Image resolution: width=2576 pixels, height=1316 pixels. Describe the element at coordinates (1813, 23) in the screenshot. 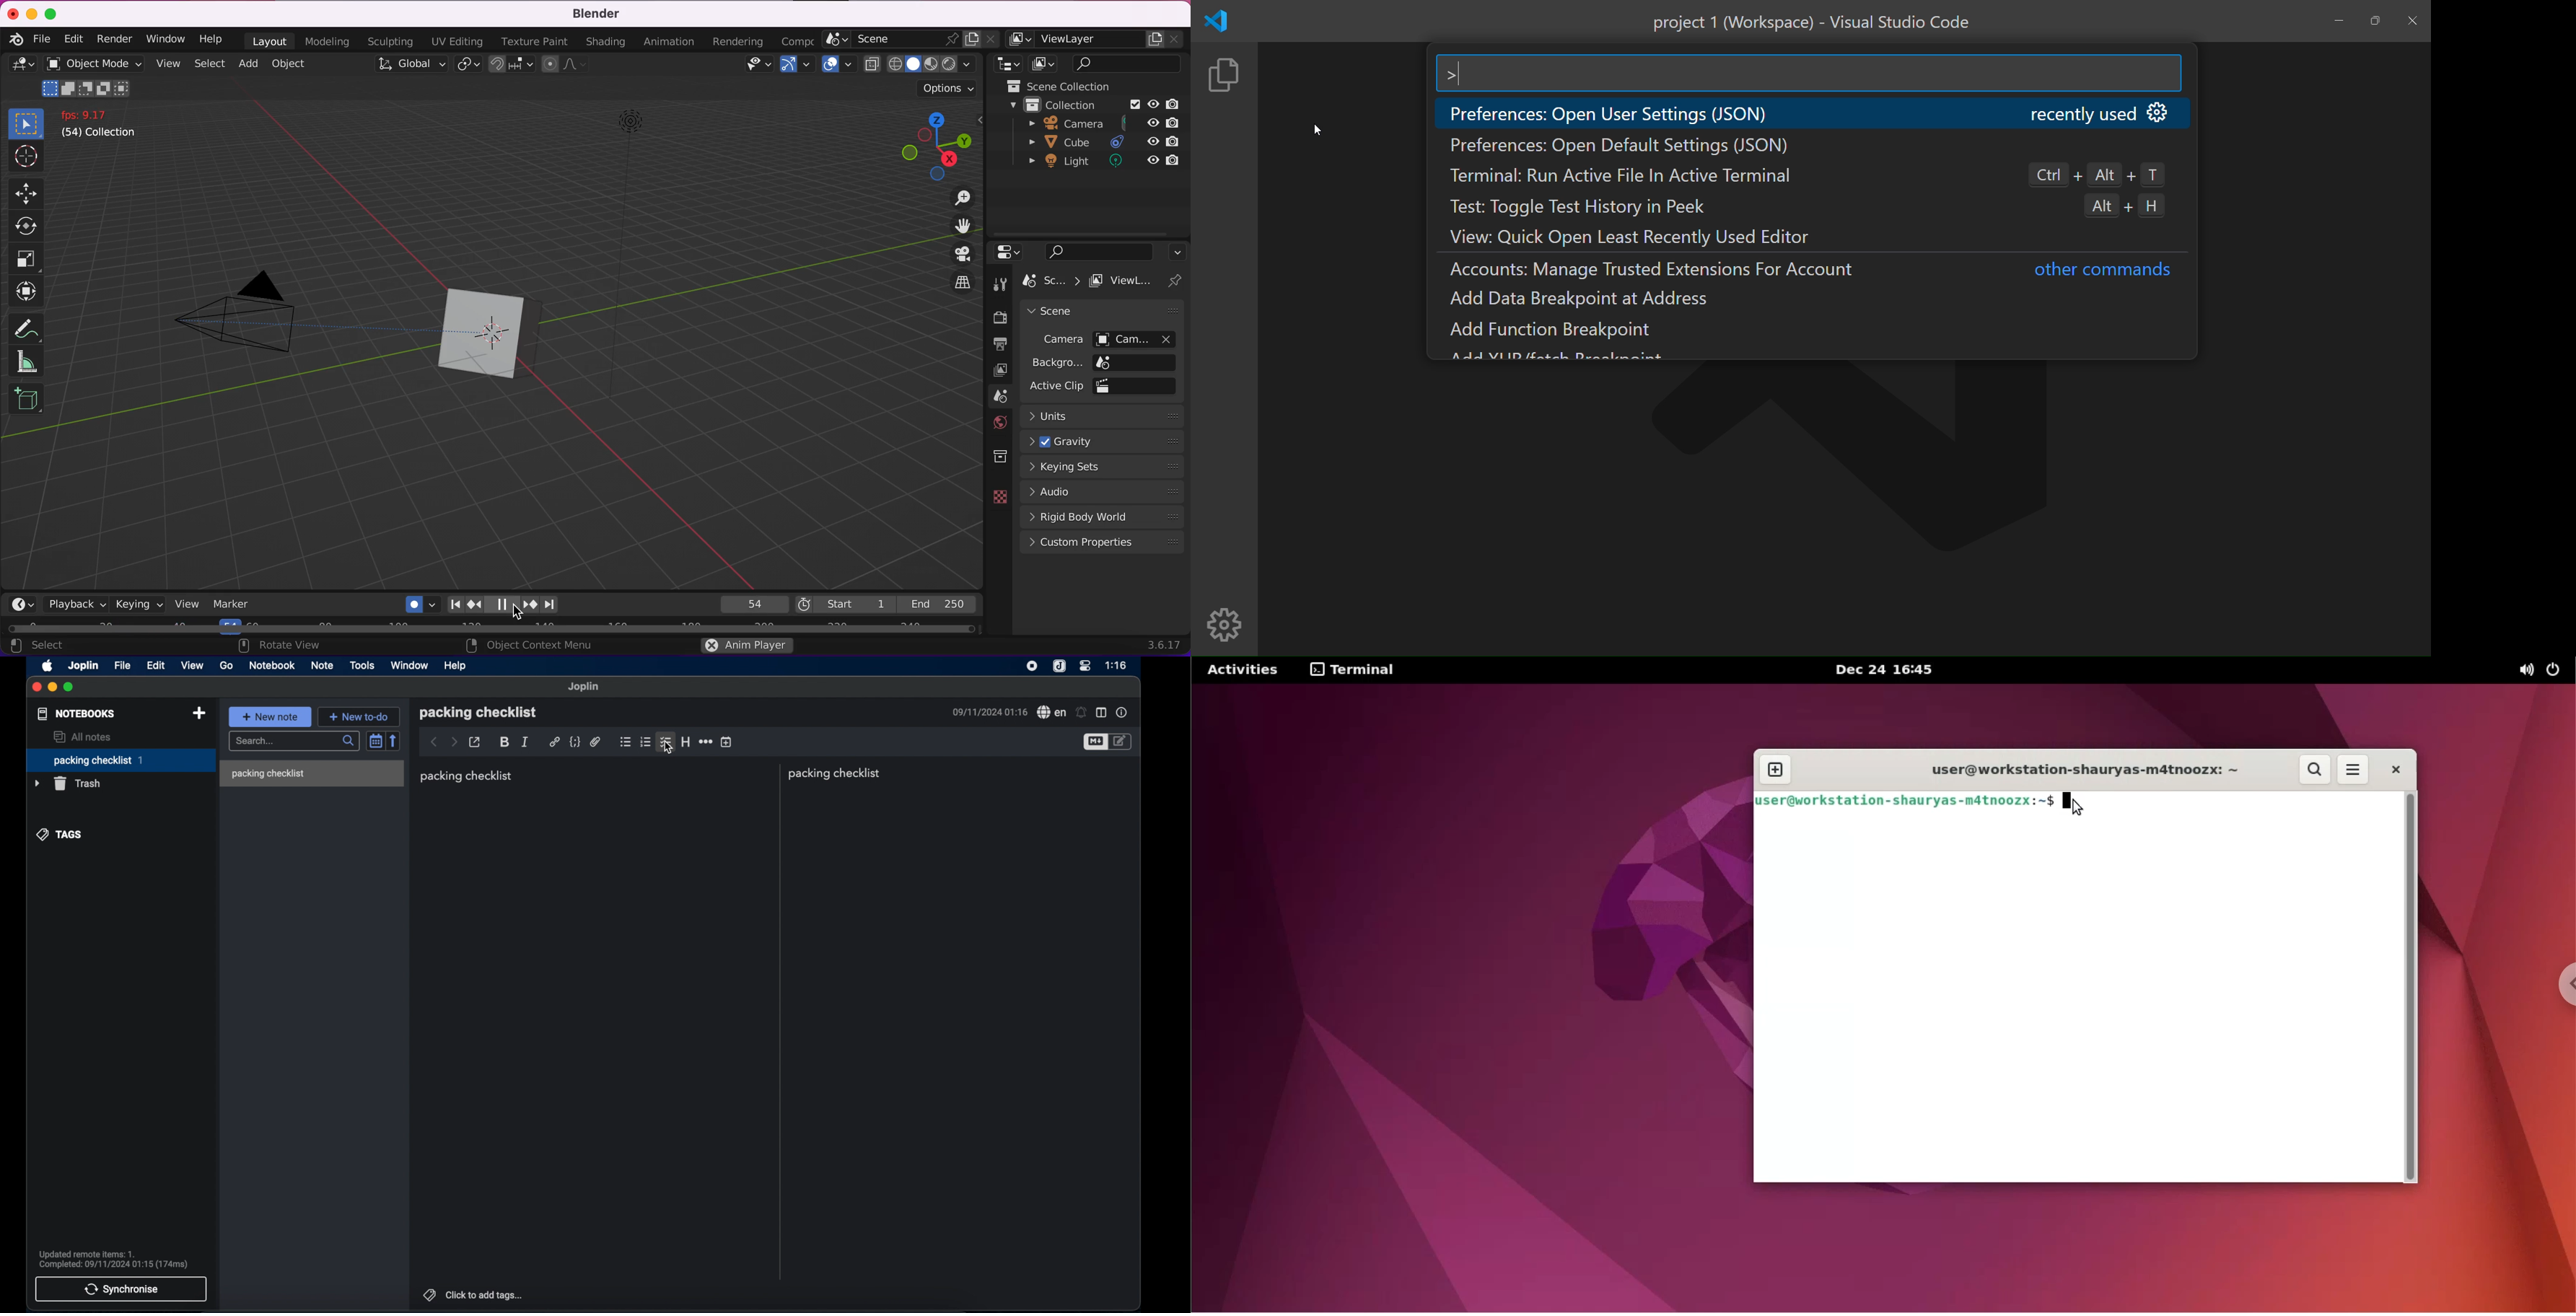

I see `title` at that location.